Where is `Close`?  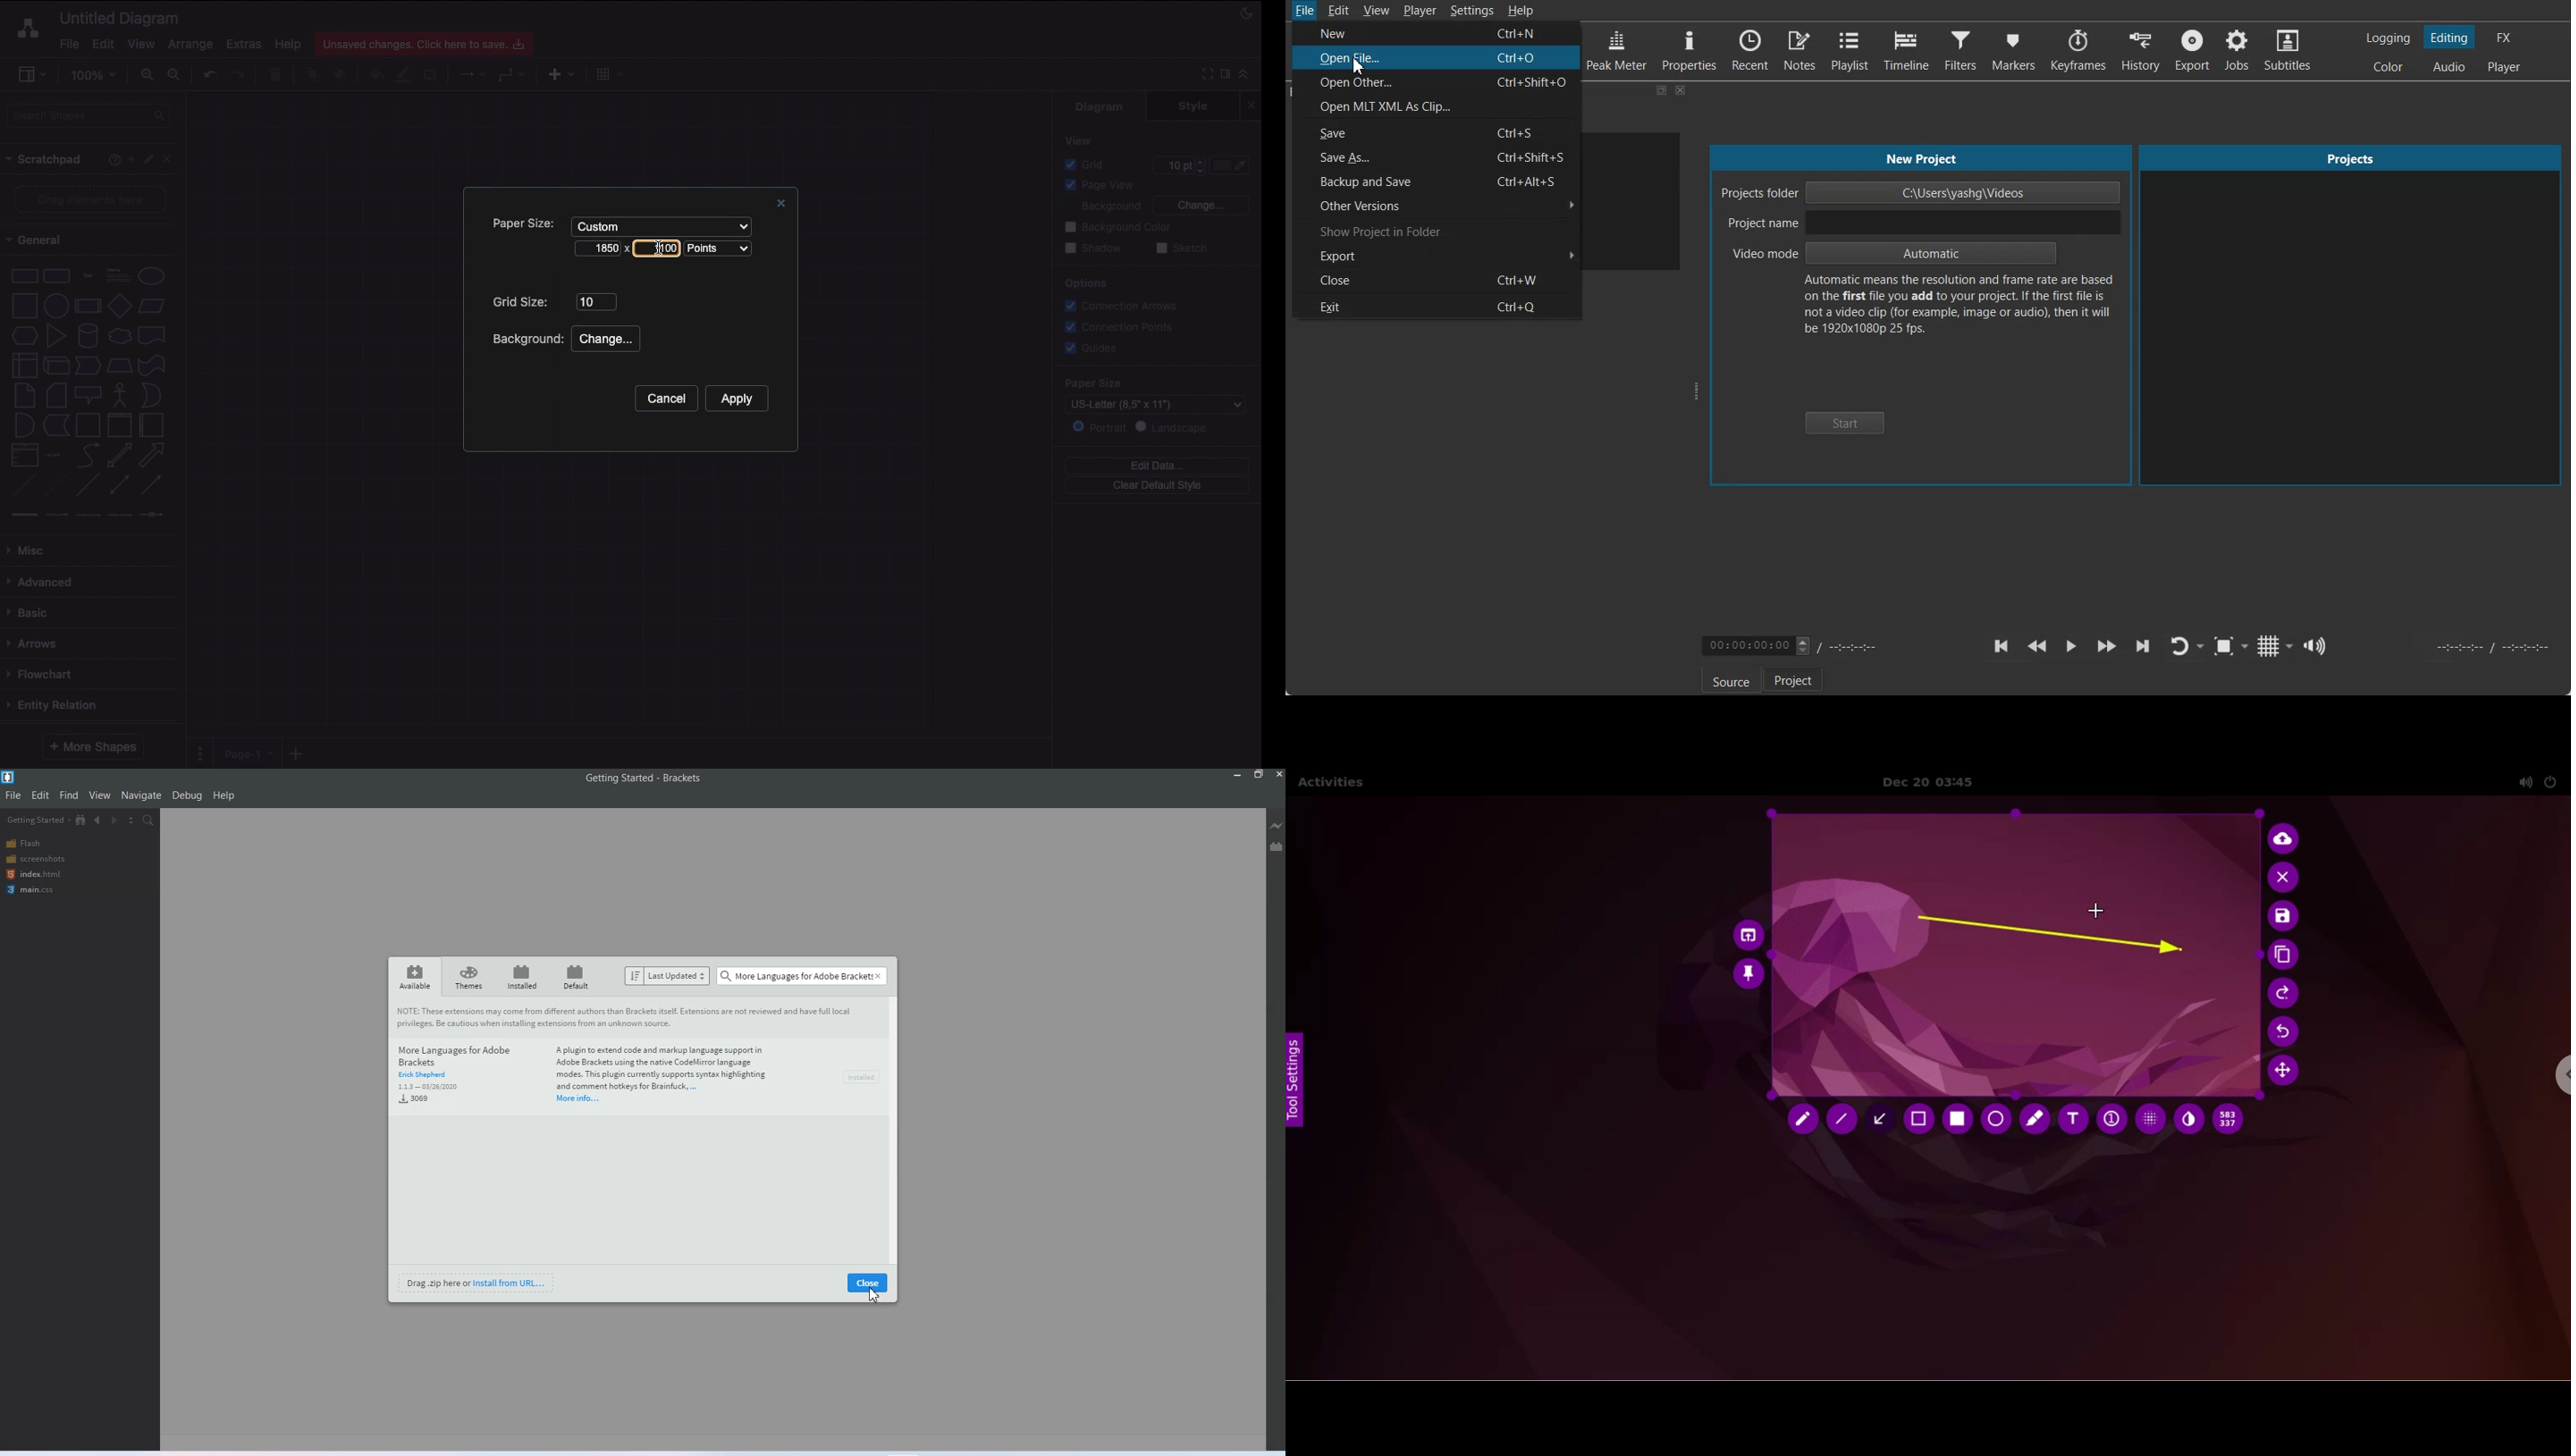 Close is located at coordinates (1254, 104).